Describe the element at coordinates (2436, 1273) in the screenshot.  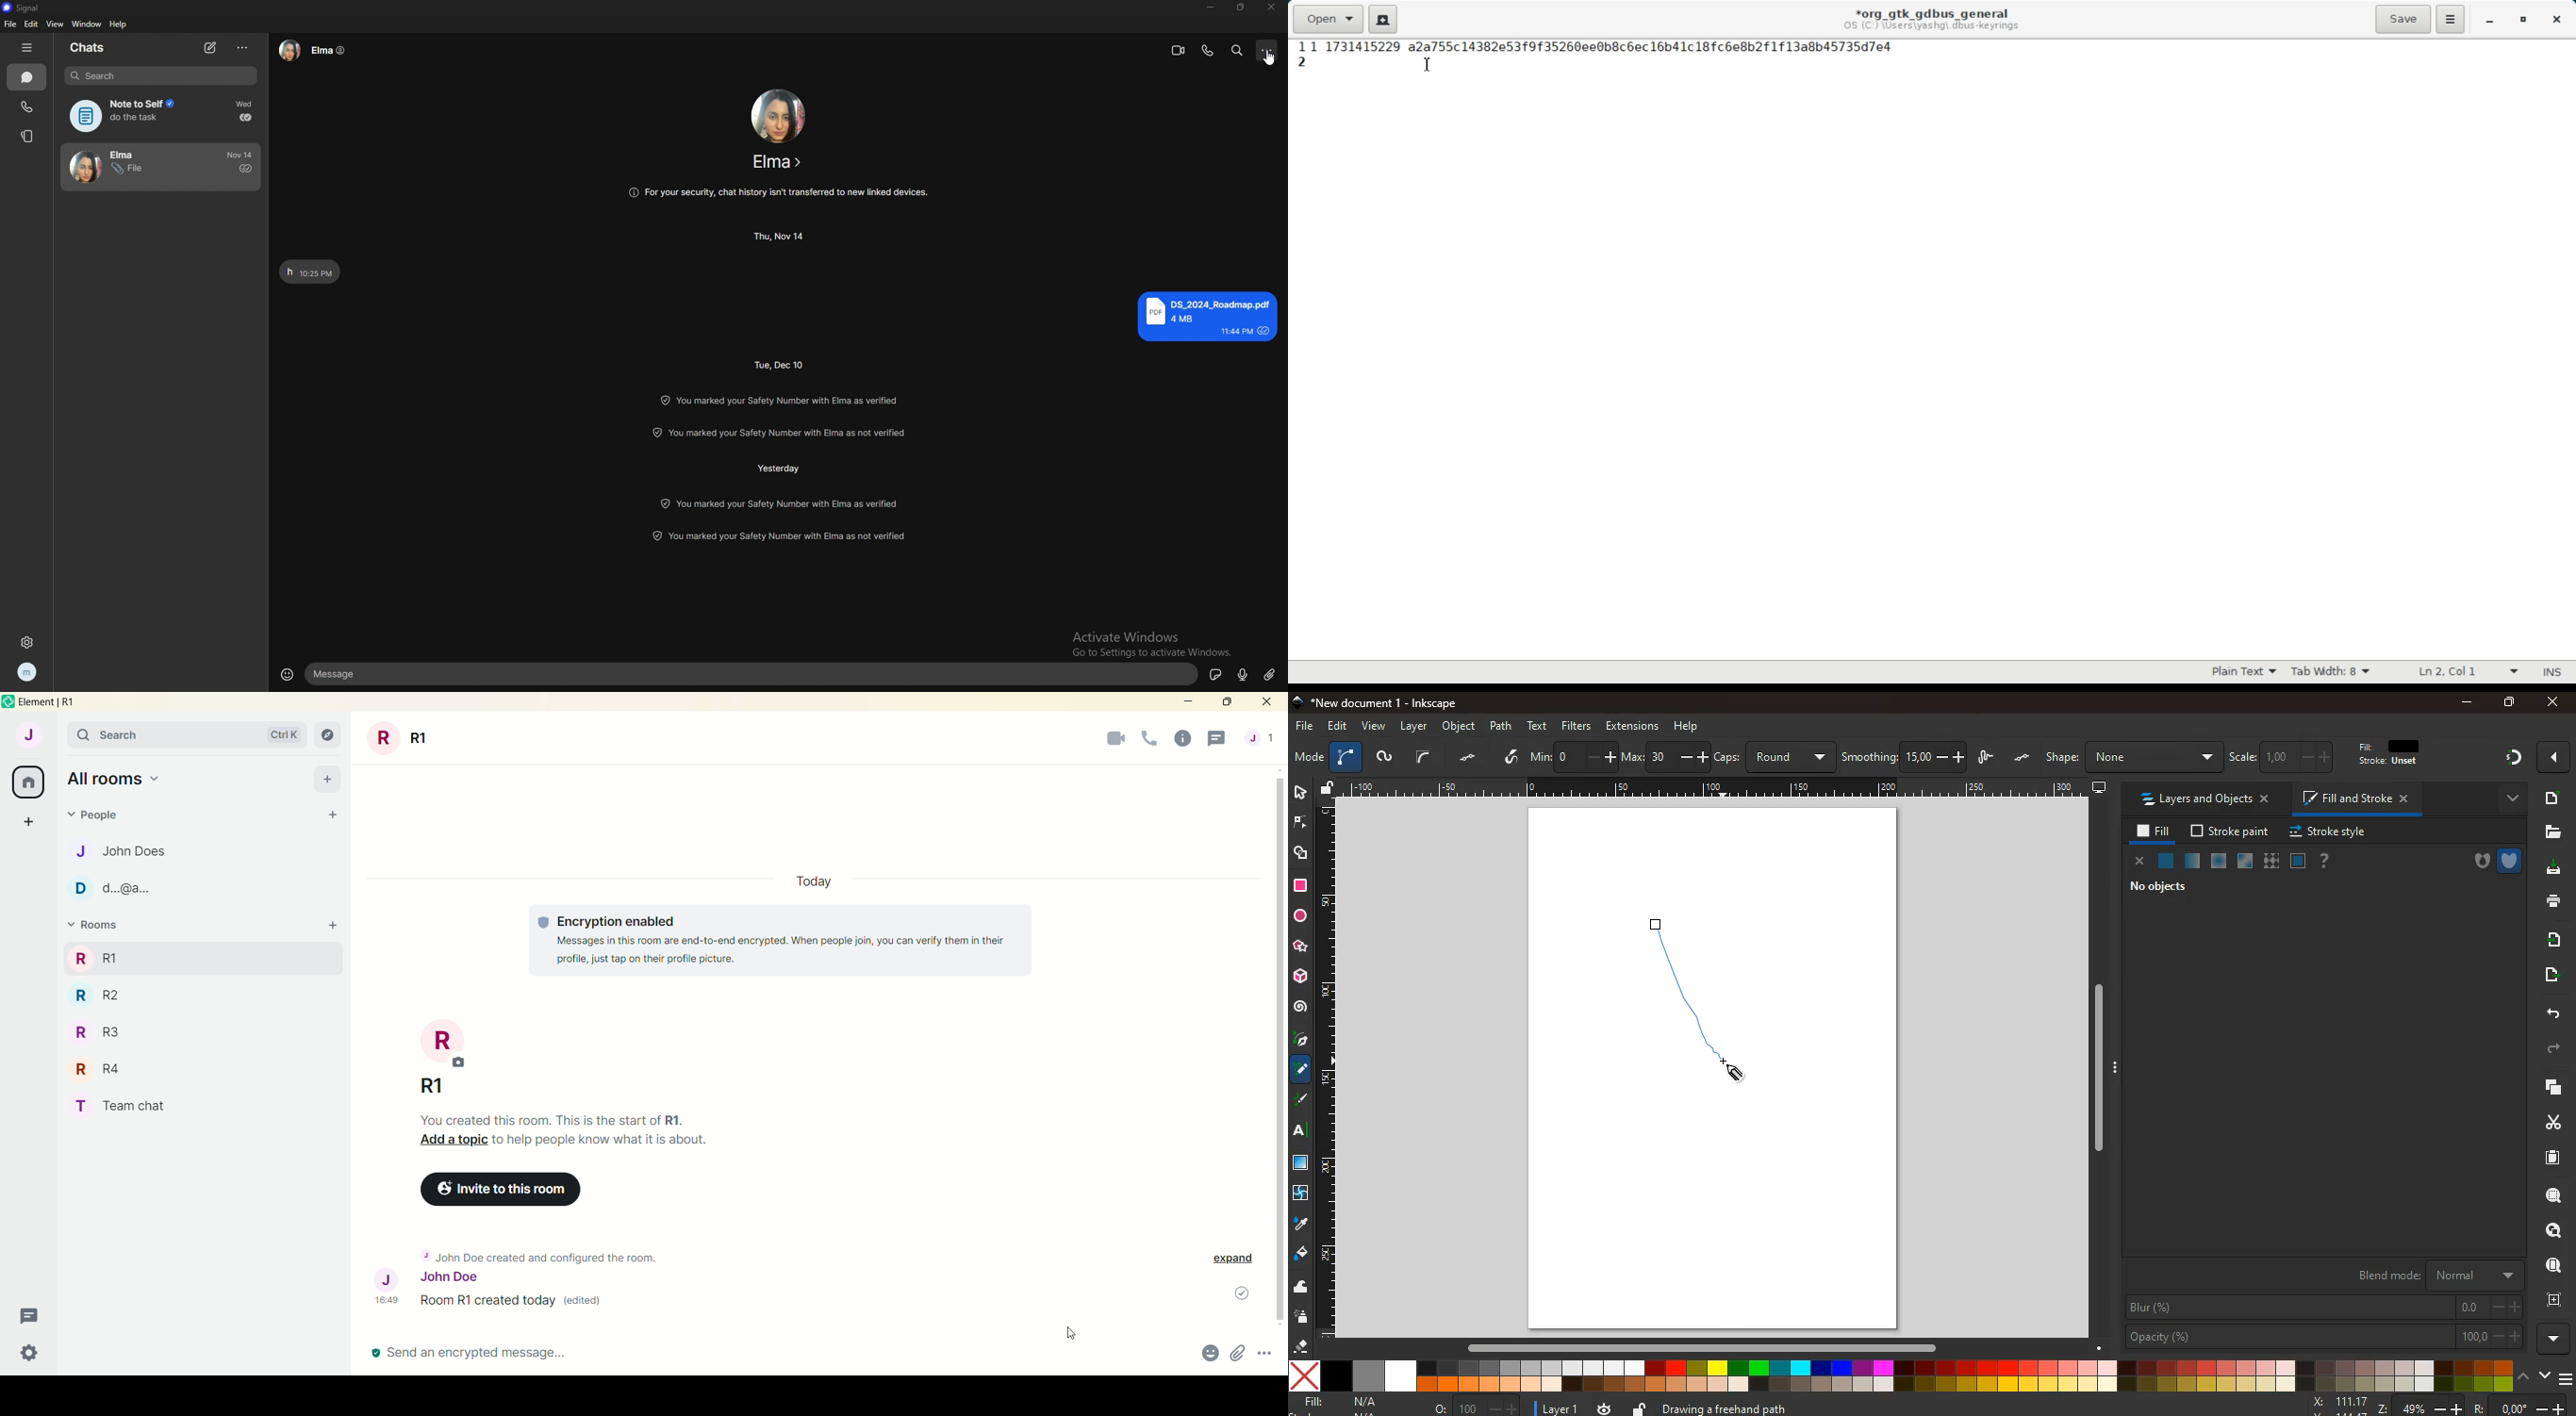
I see `blend mode` at that location.